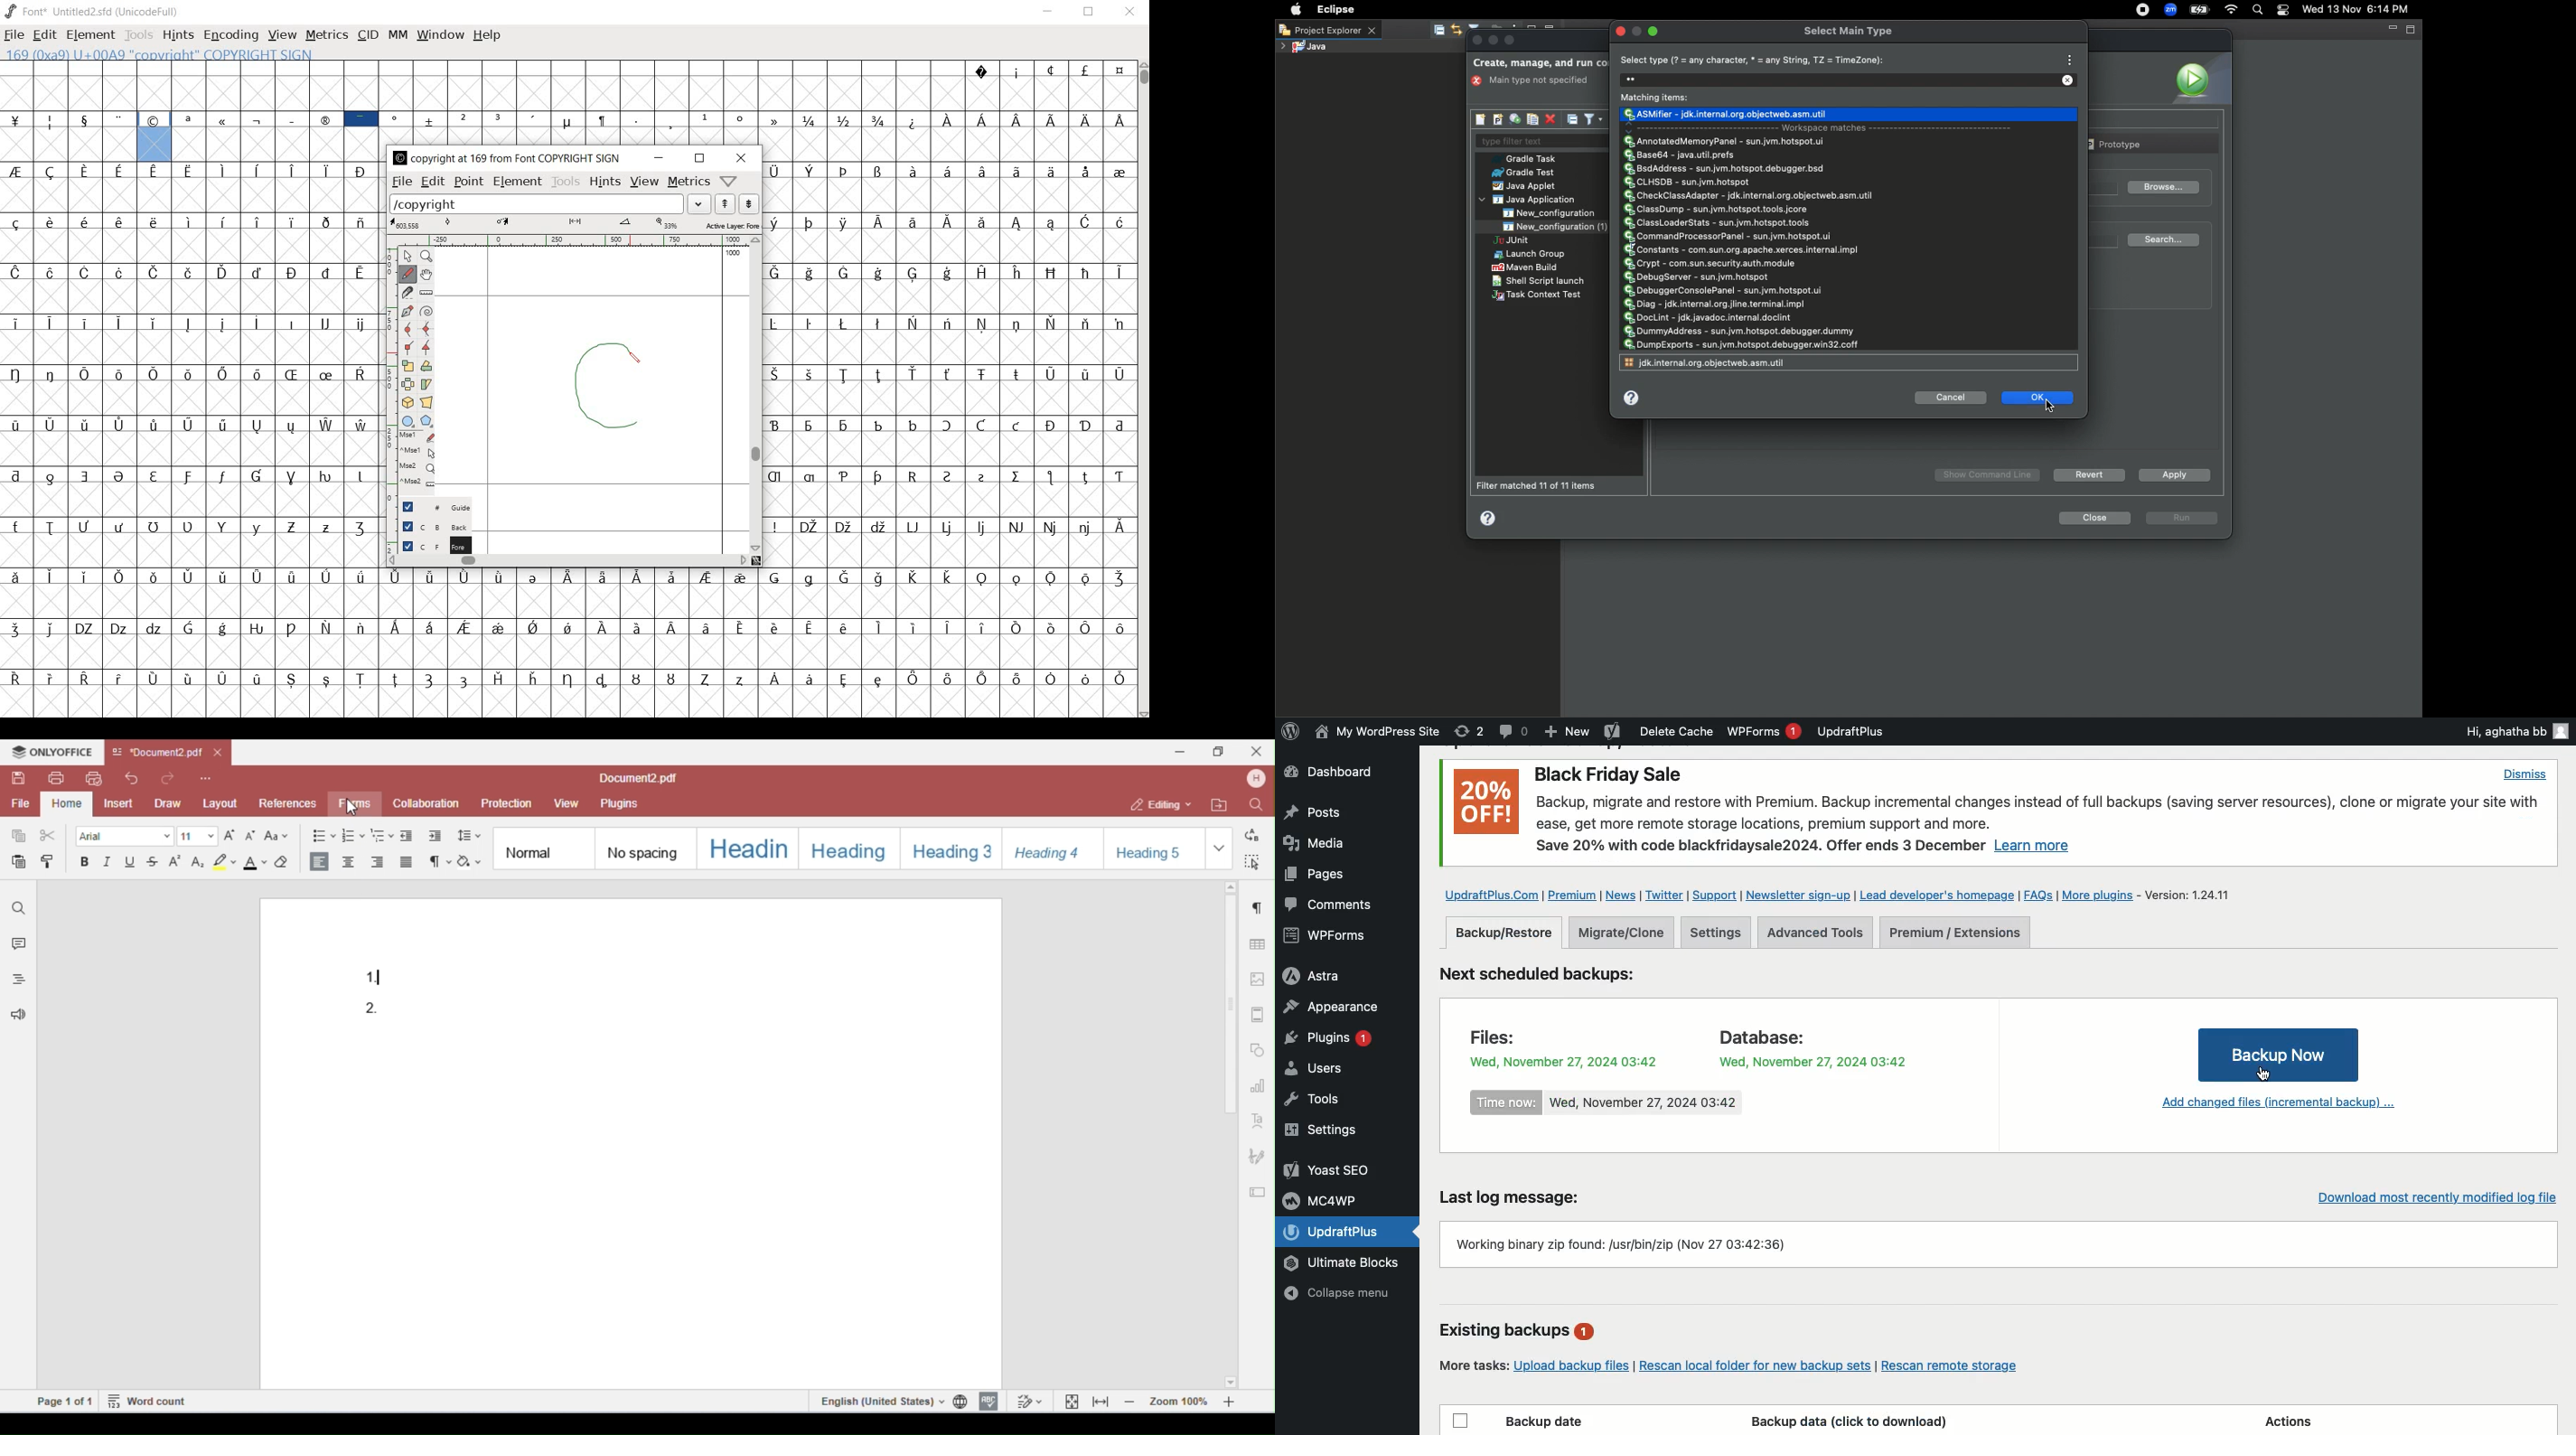 This screenshot has height=1456, width=2576. What do you see at coordinates (2412, 29) in the screenshot?
I see `Maximize` at bounding box center [2412, 29].